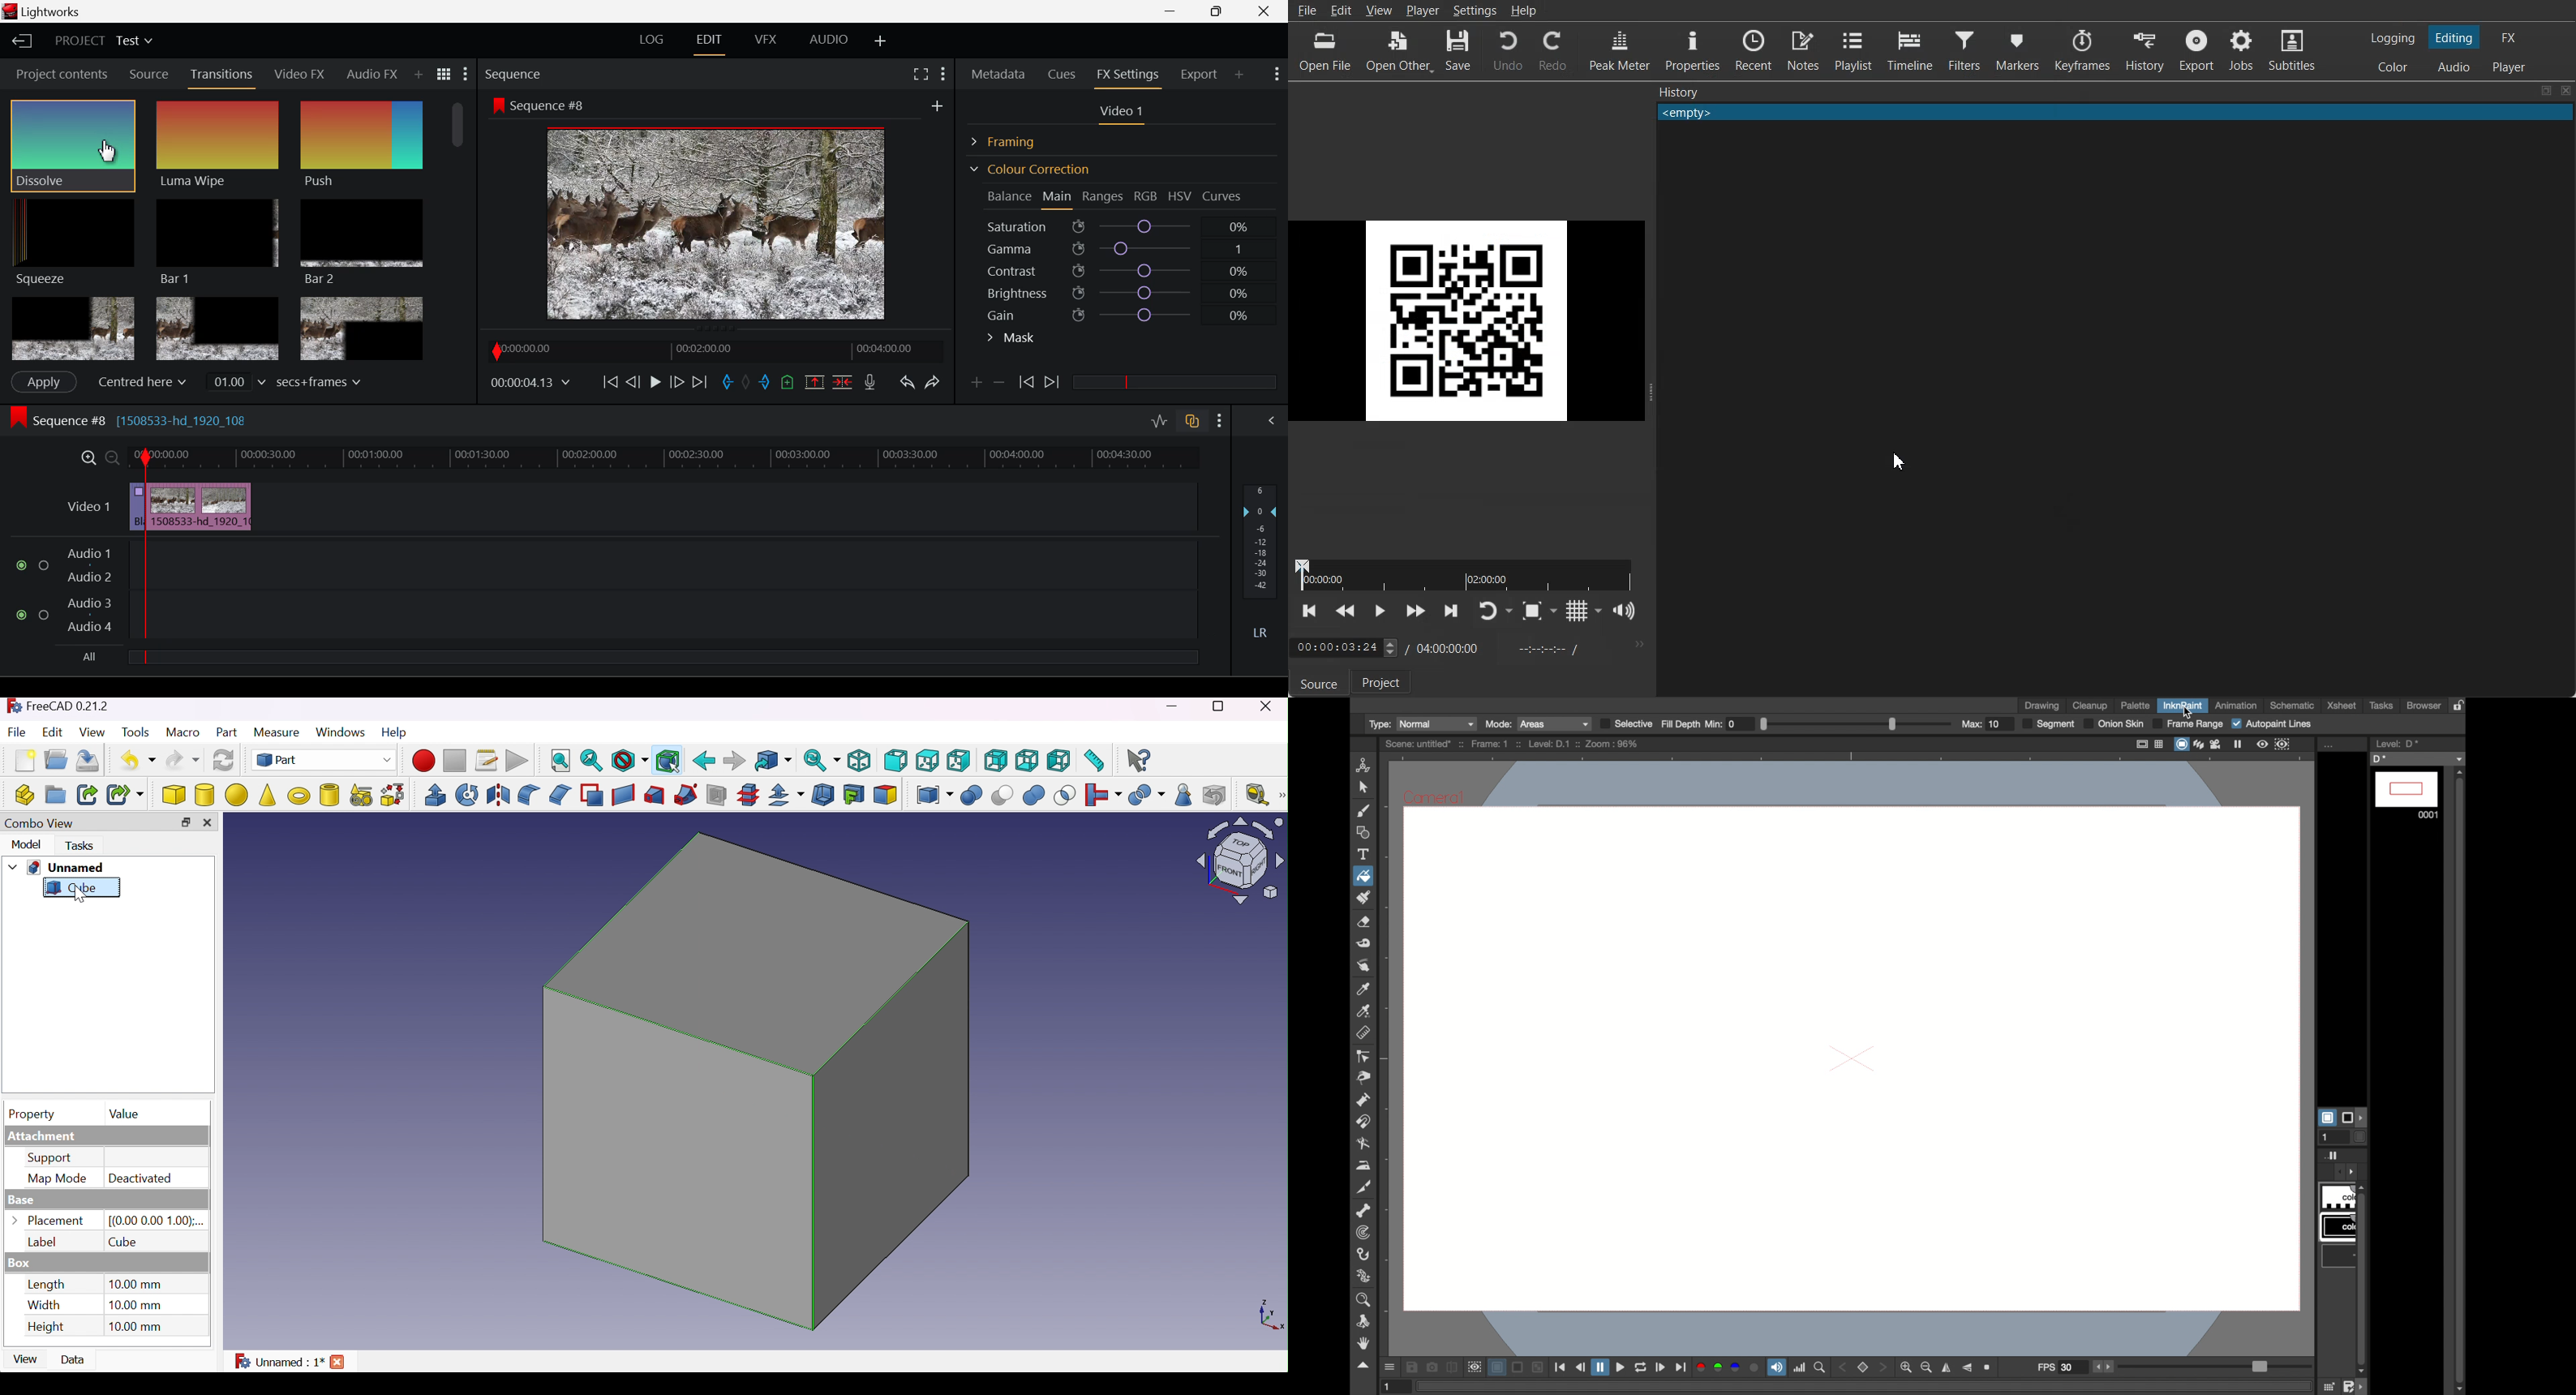 The image size is (2576, 1400). What do you see at coordinates (144, 382) in the screenshot?
I see `Centered here` at bounding box center [144, 382].